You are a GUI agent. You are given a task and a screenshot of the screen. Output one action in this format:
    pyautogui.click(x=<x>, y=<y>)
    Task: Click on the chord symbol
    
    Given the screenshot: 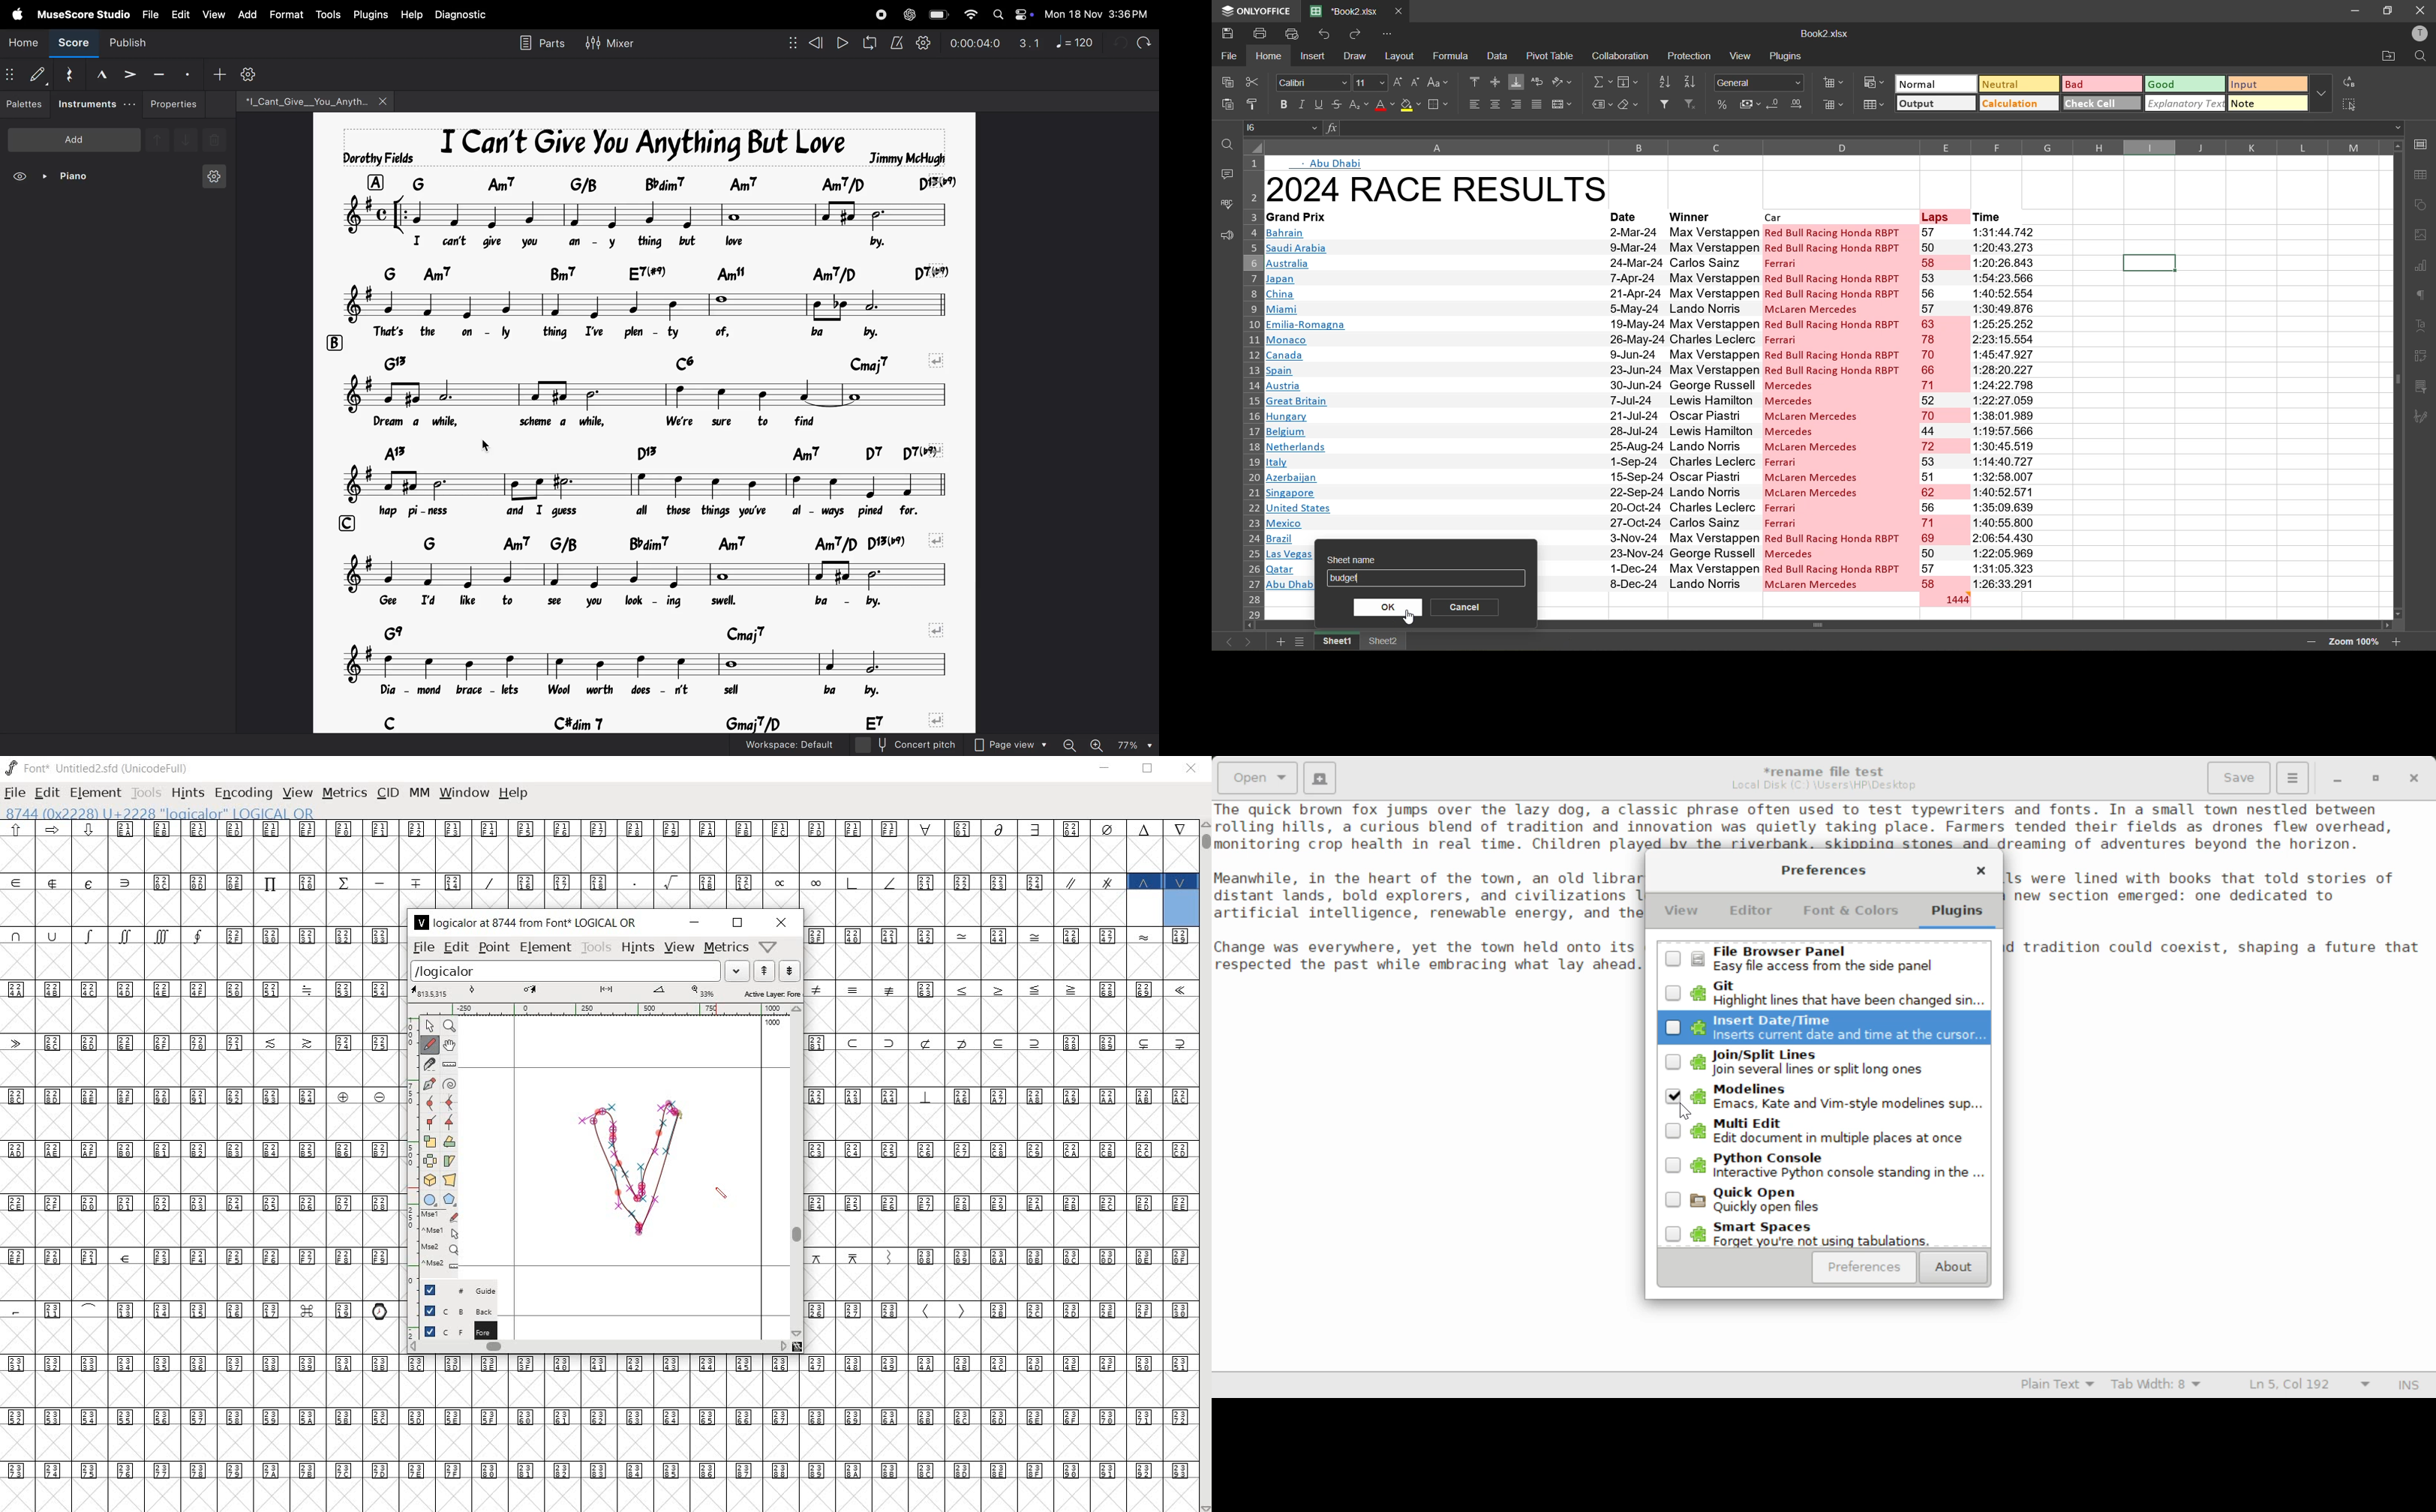 What is the action you would take?
    pyautogui.click(x=687, y=183)
    